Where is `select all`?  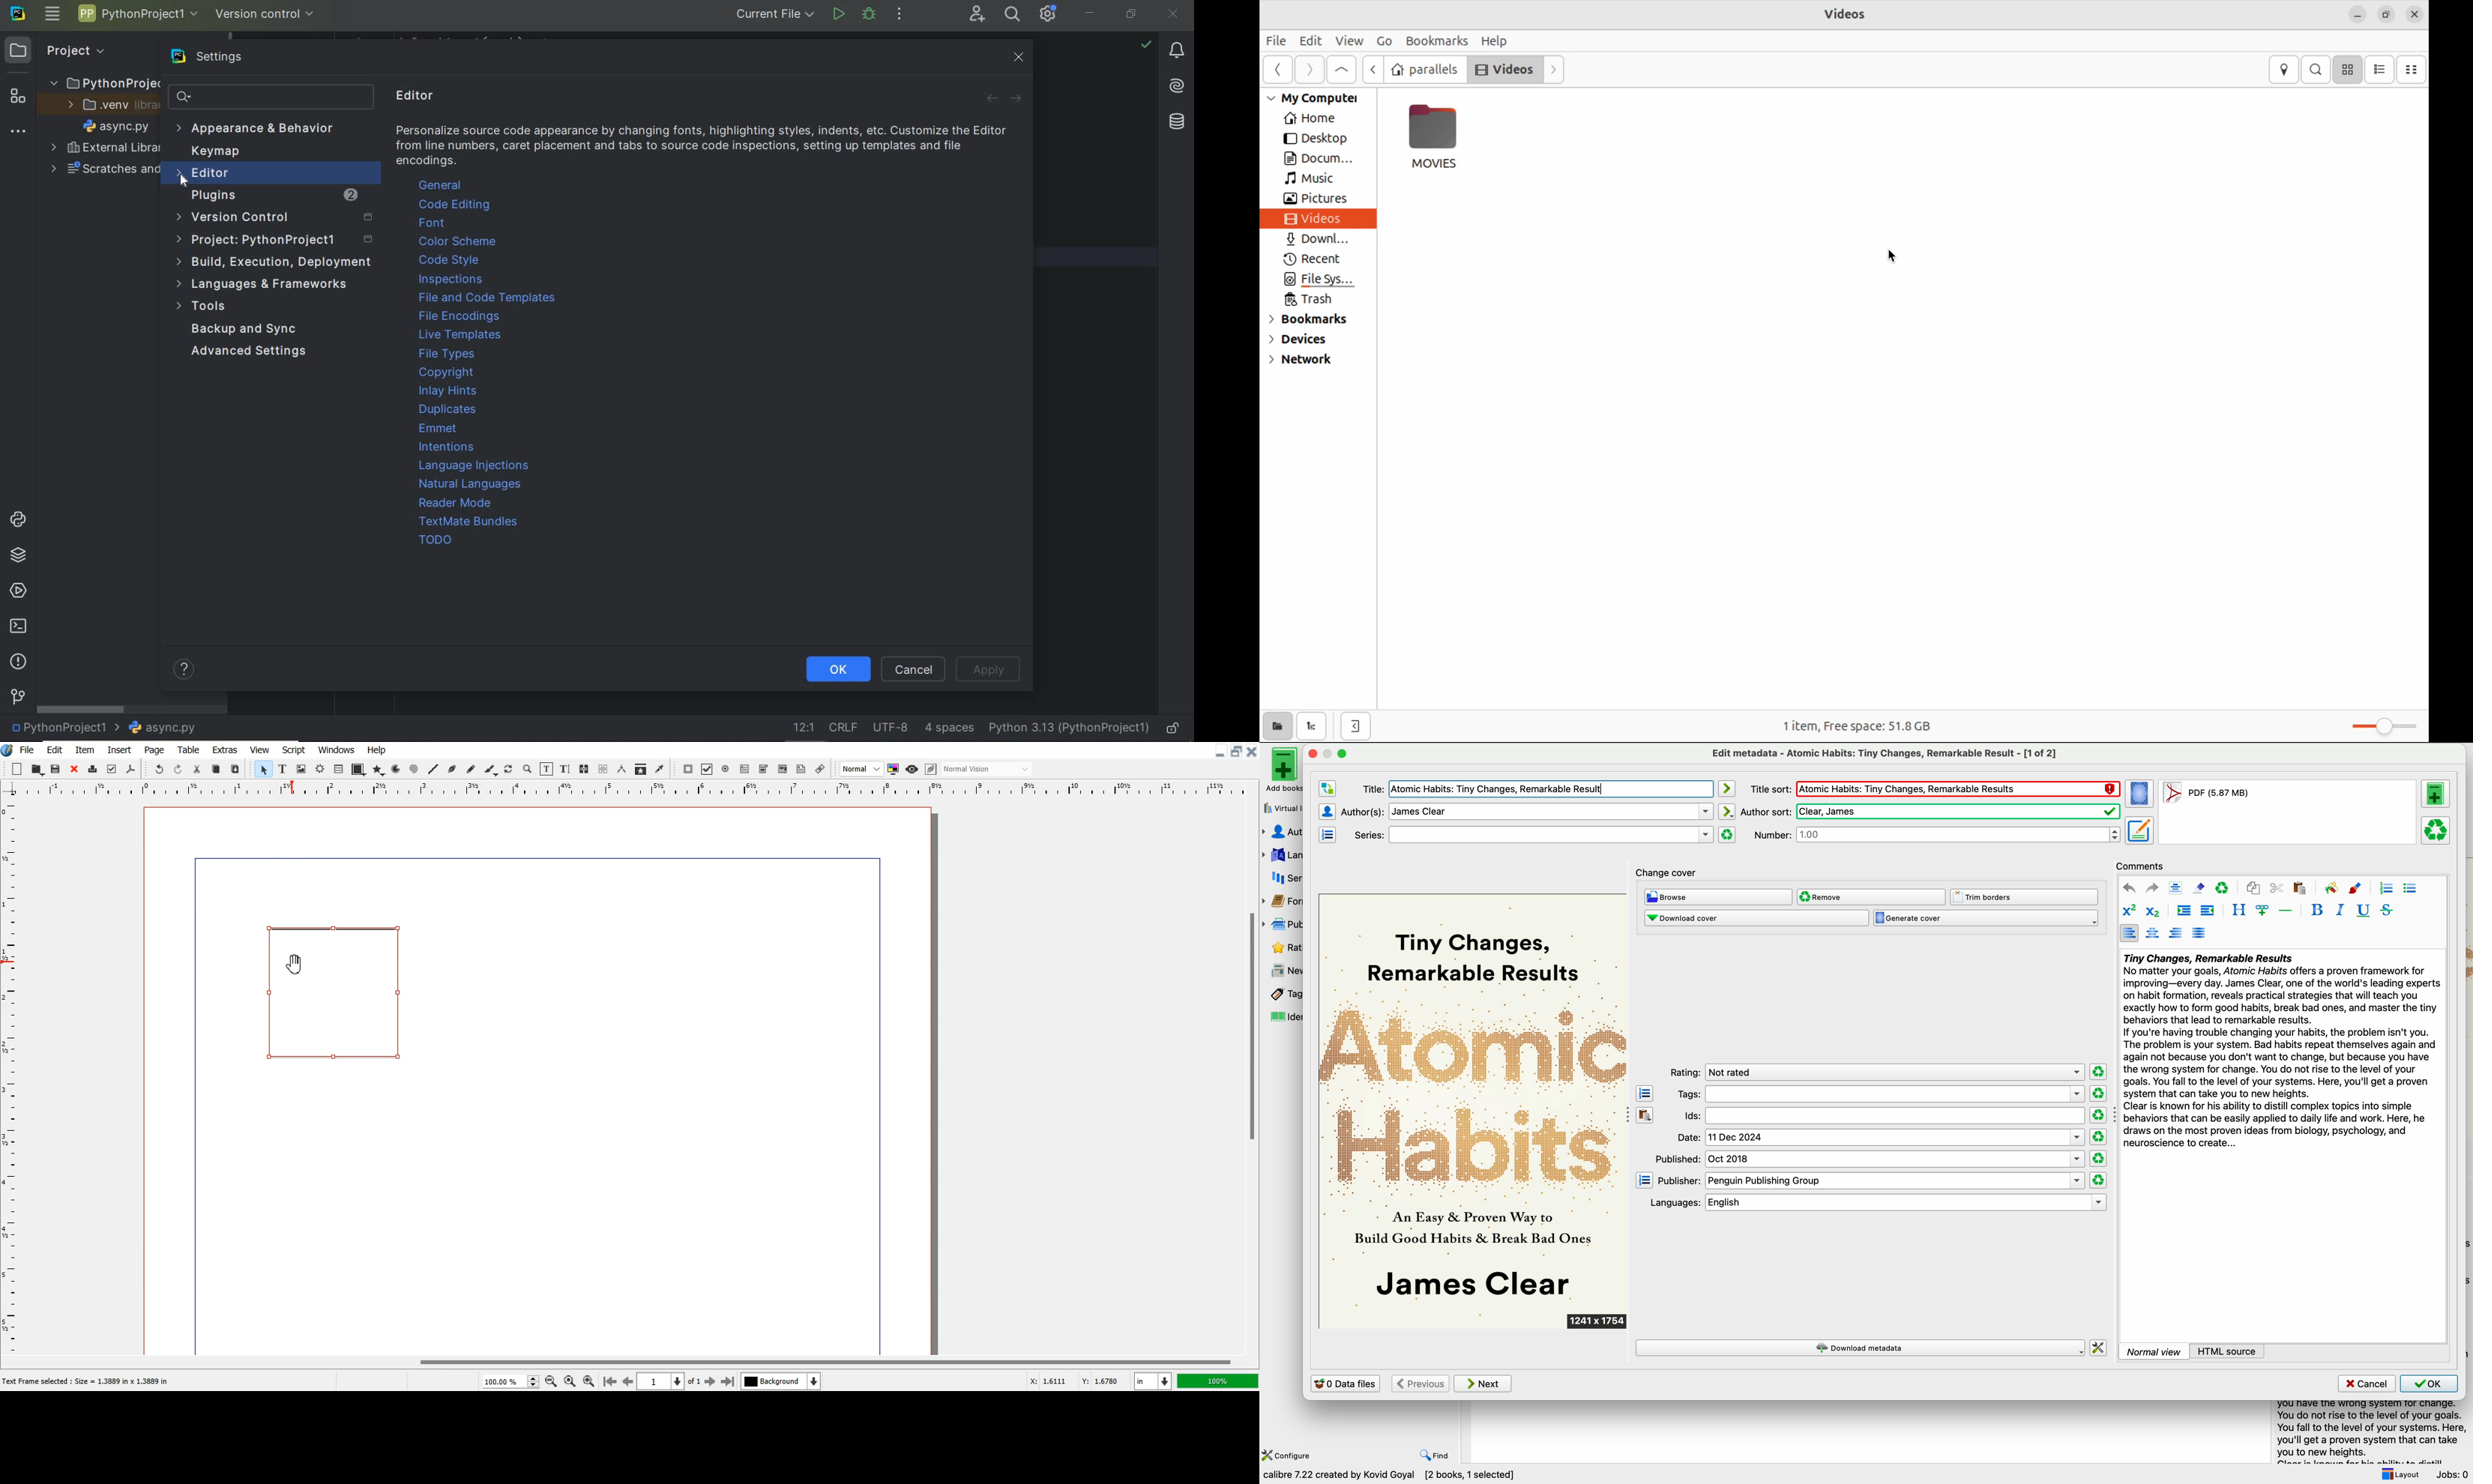
select all is located at coordinates (2176, 888).